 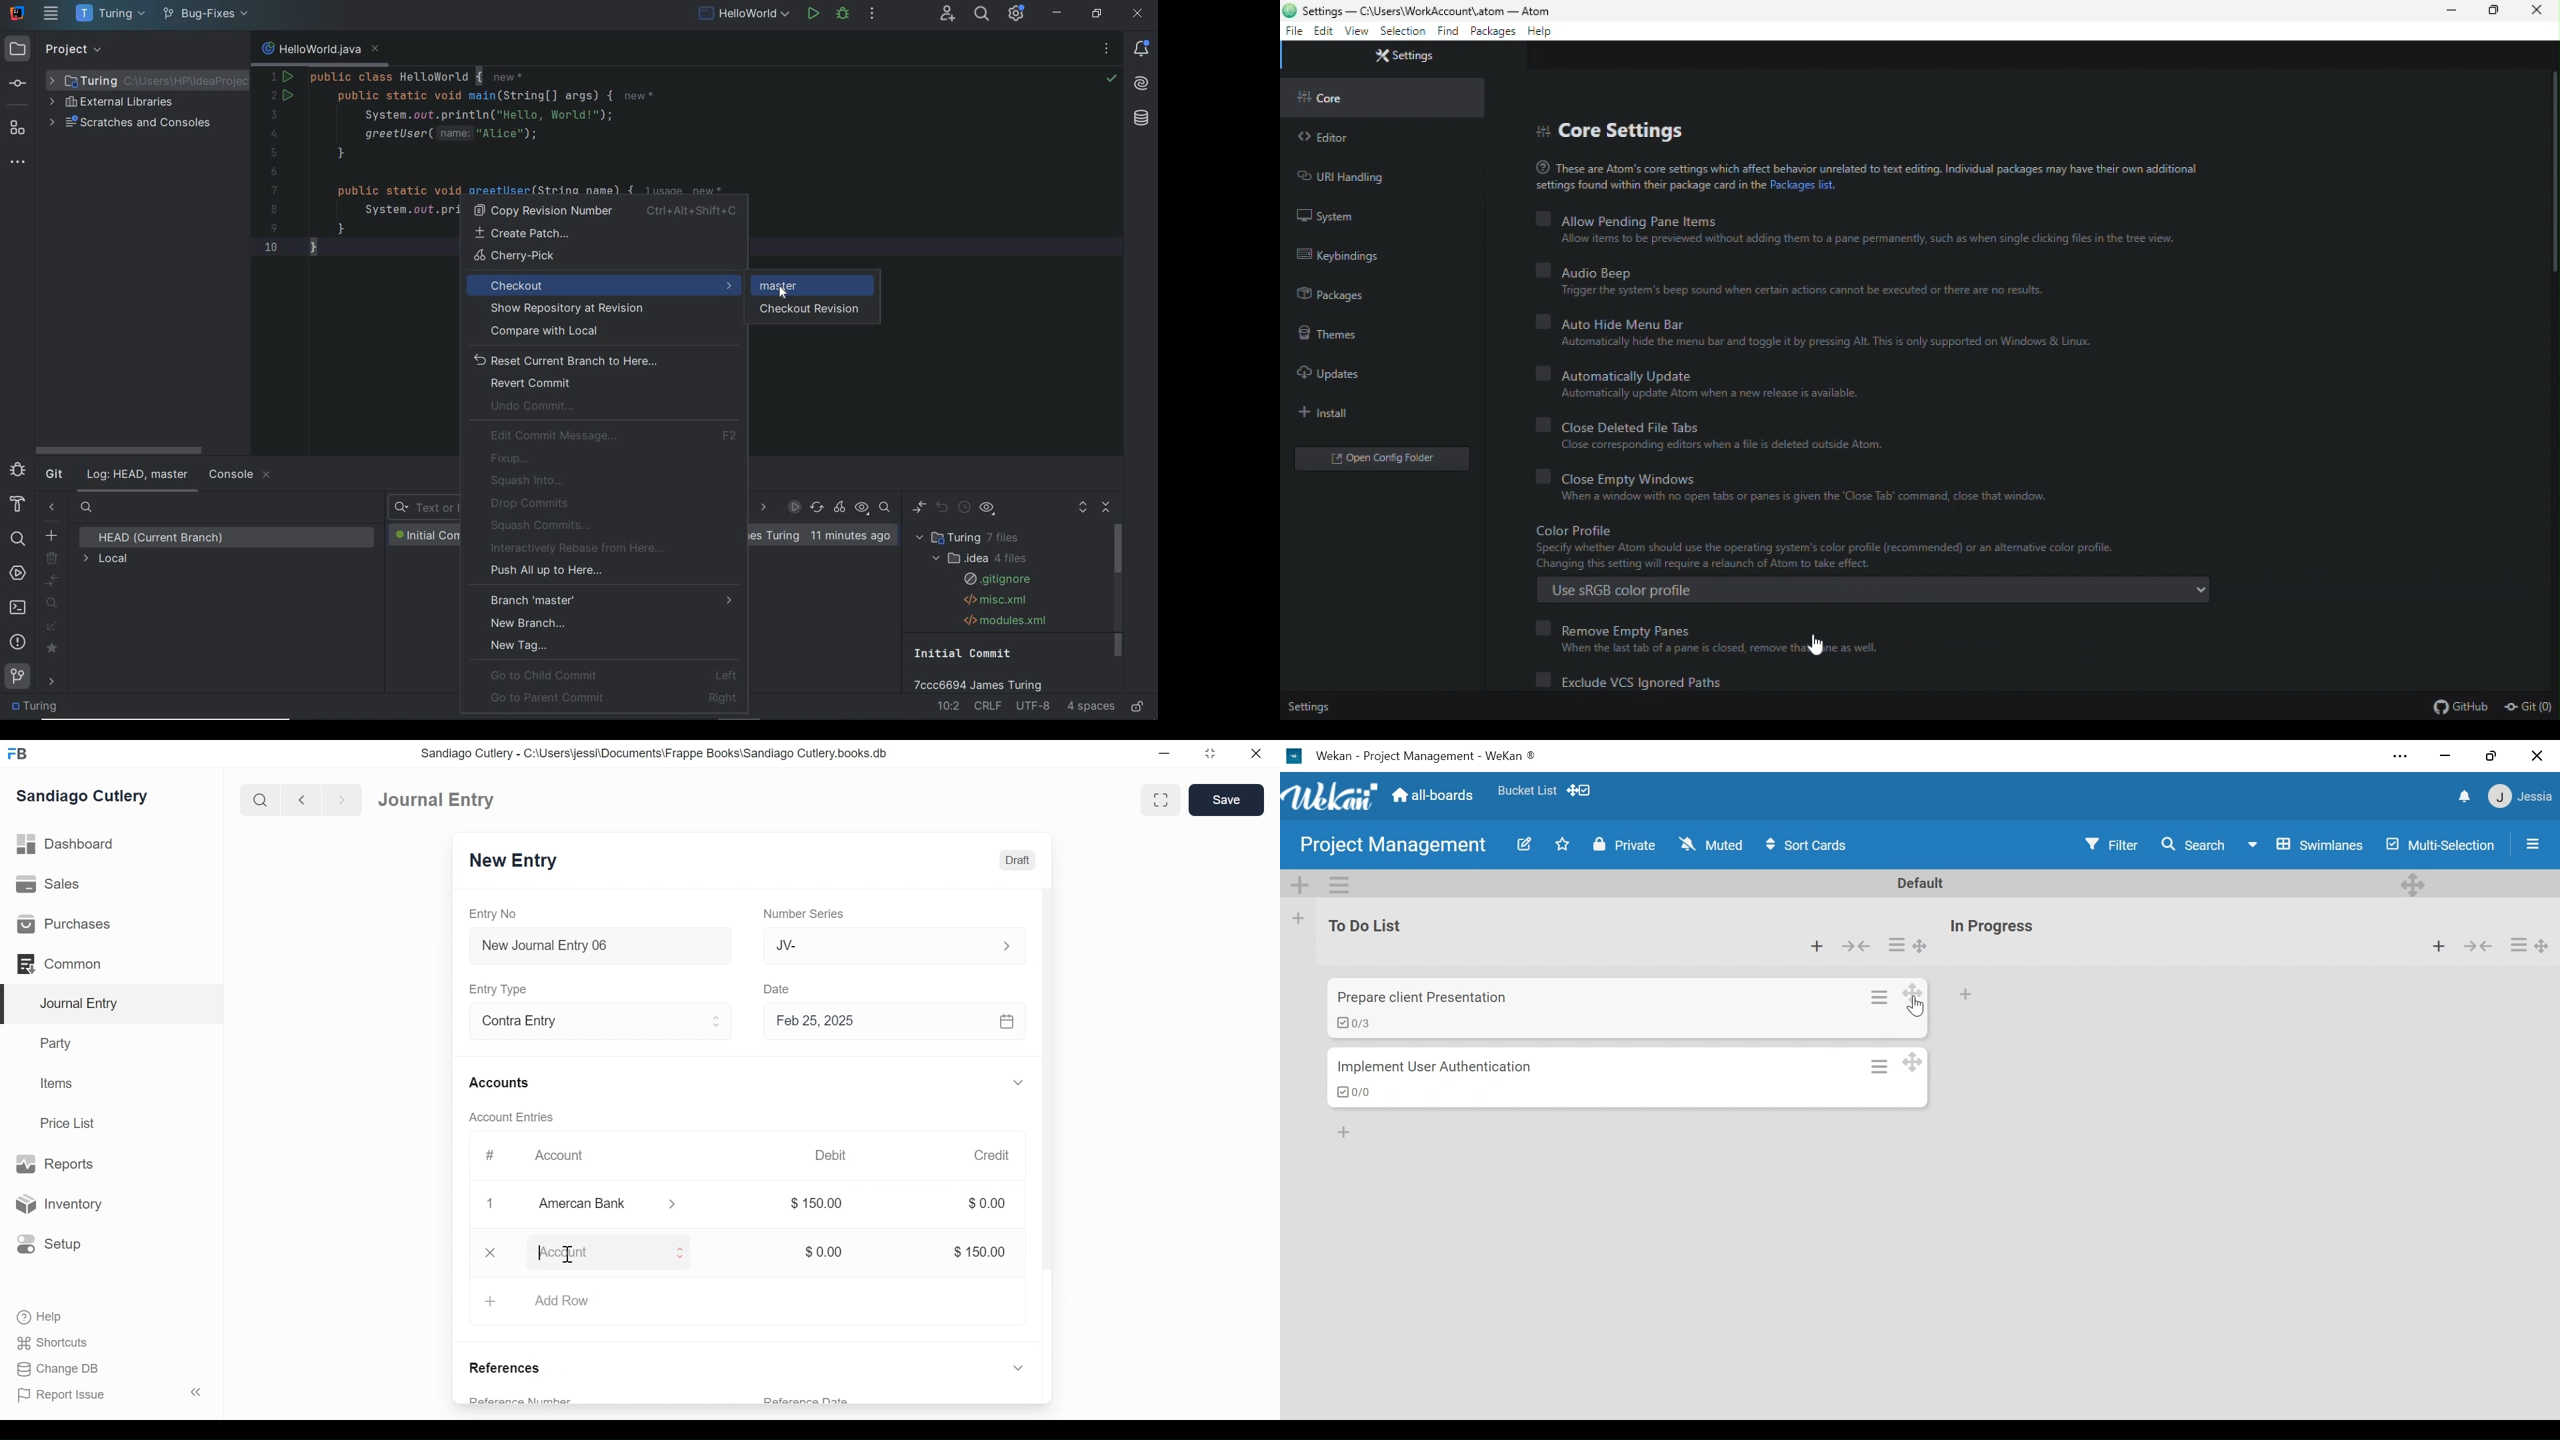 I want to click on open open, so click(x=1387, y=457).